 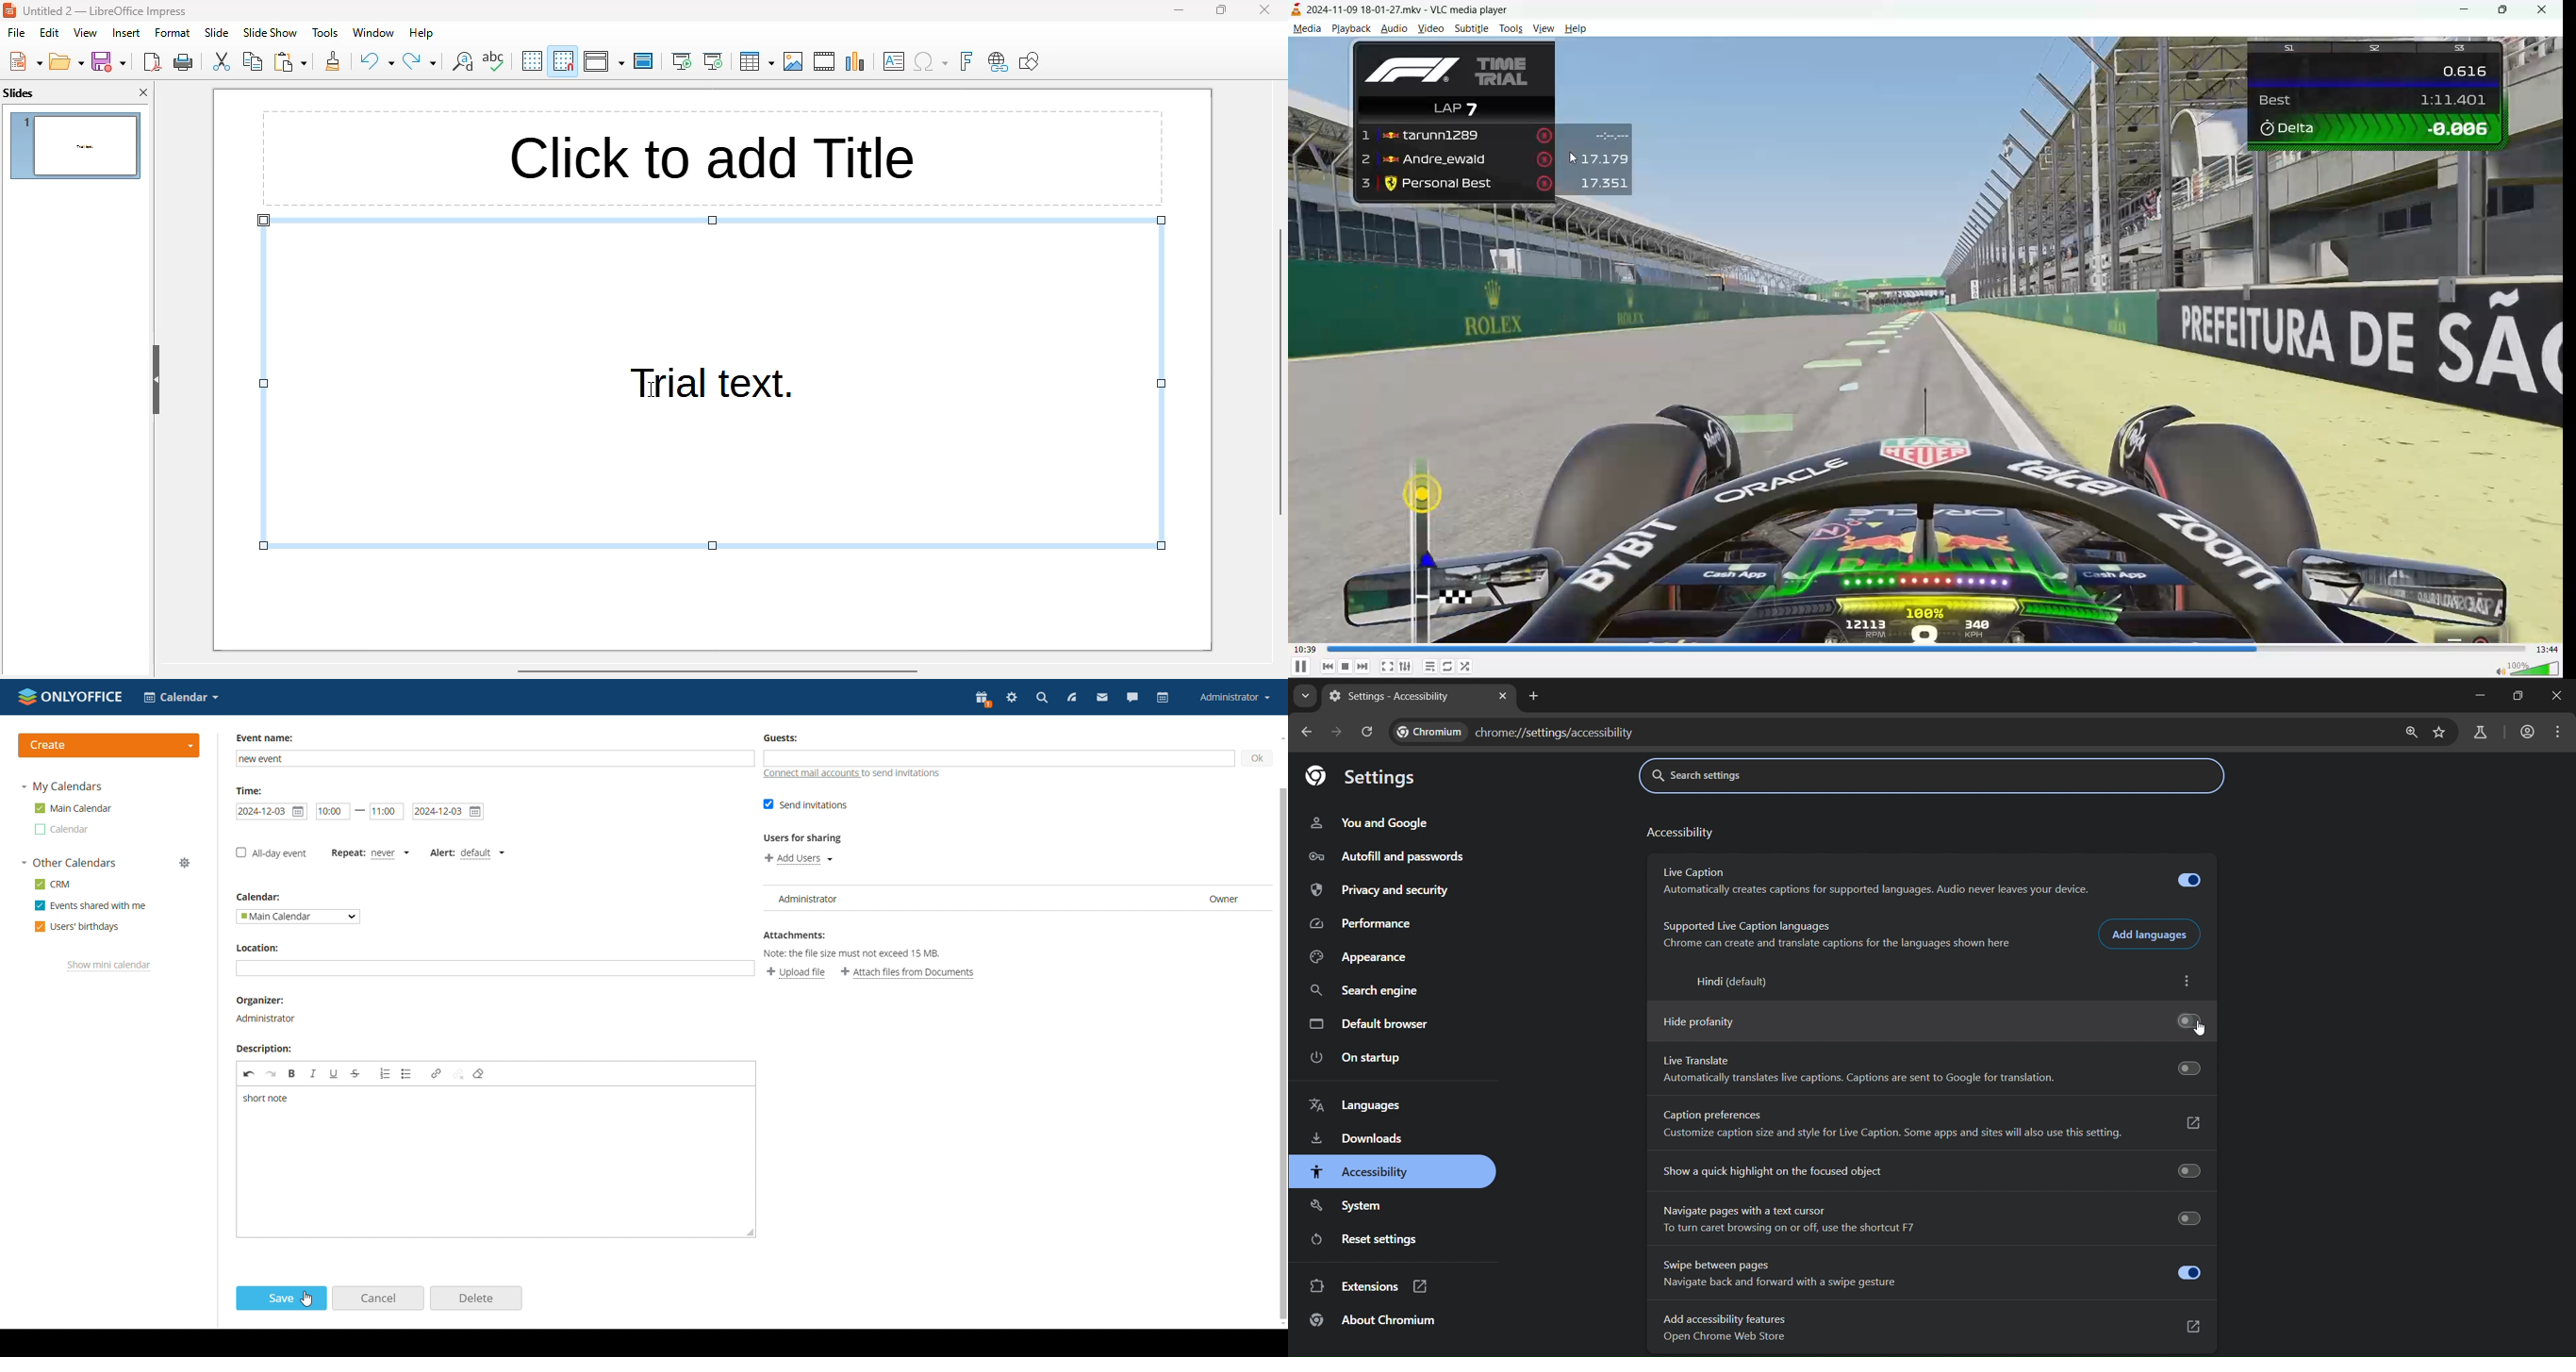 What do you see at coordinates (1305, 648) in the screenshot?
I see `current track time` at bounding box center [1305, 648].